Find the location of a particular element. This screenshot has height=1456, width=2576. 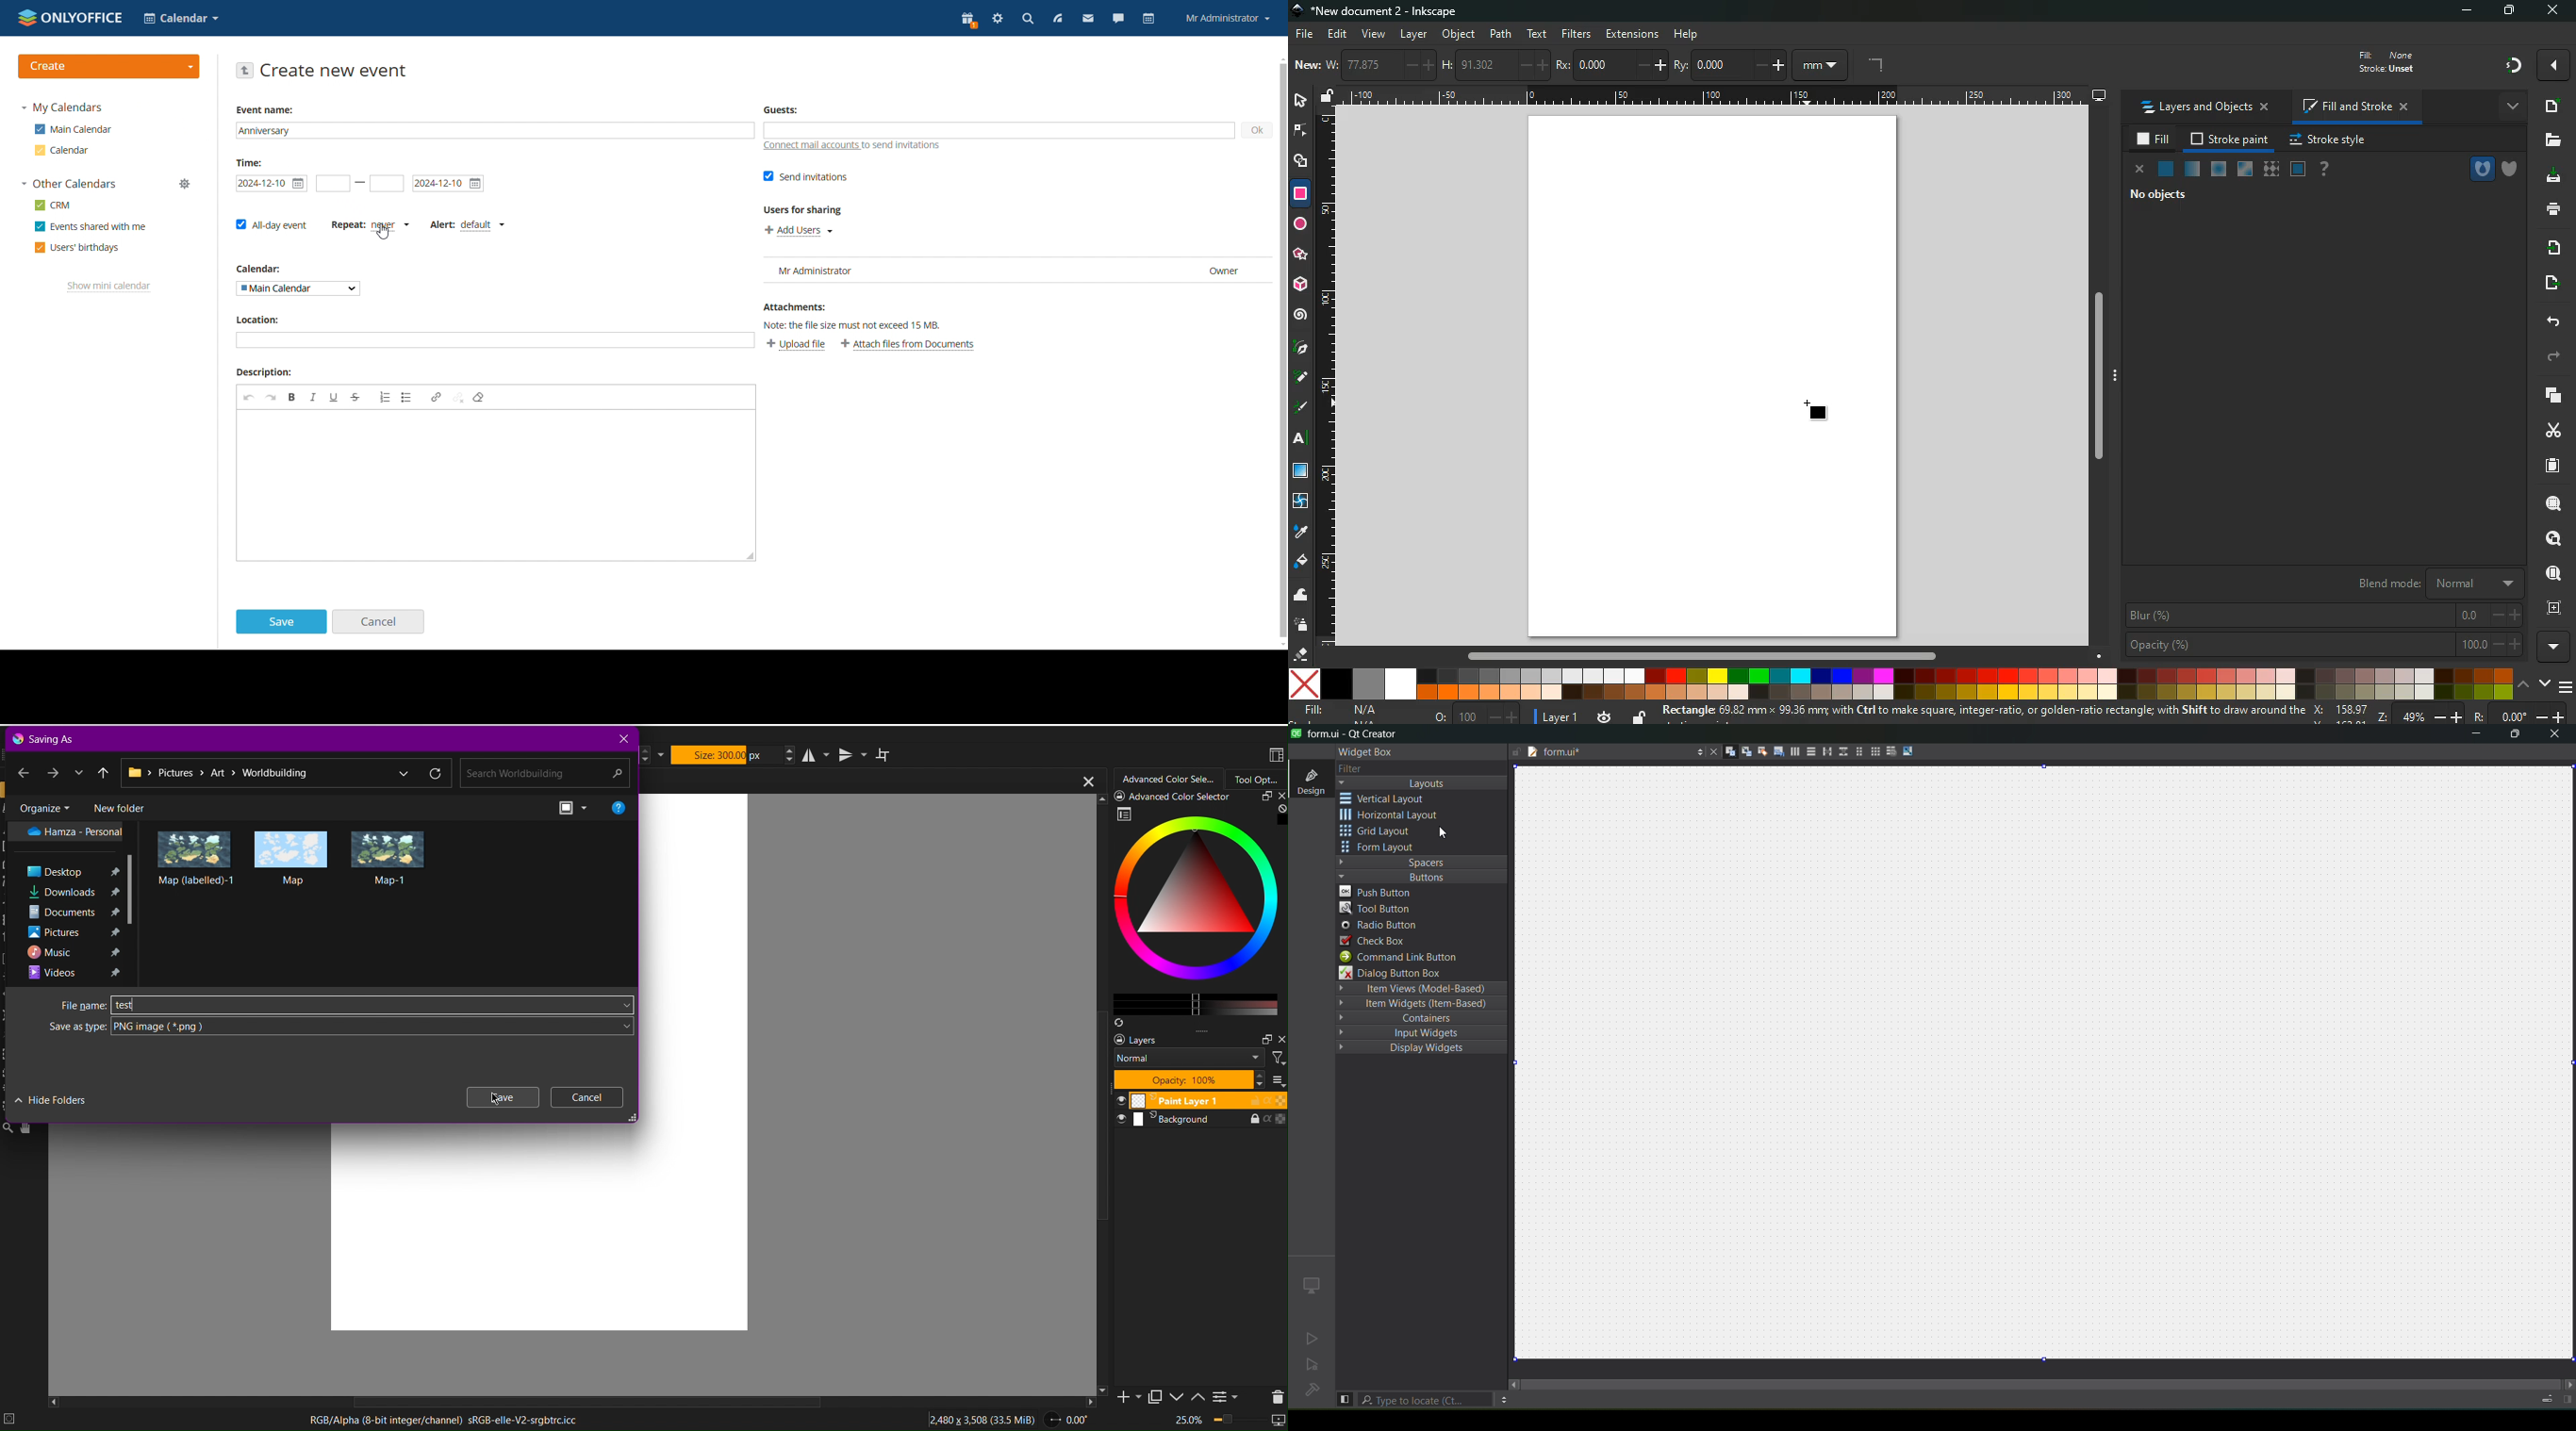

w is located at coordinates (1379, 66).